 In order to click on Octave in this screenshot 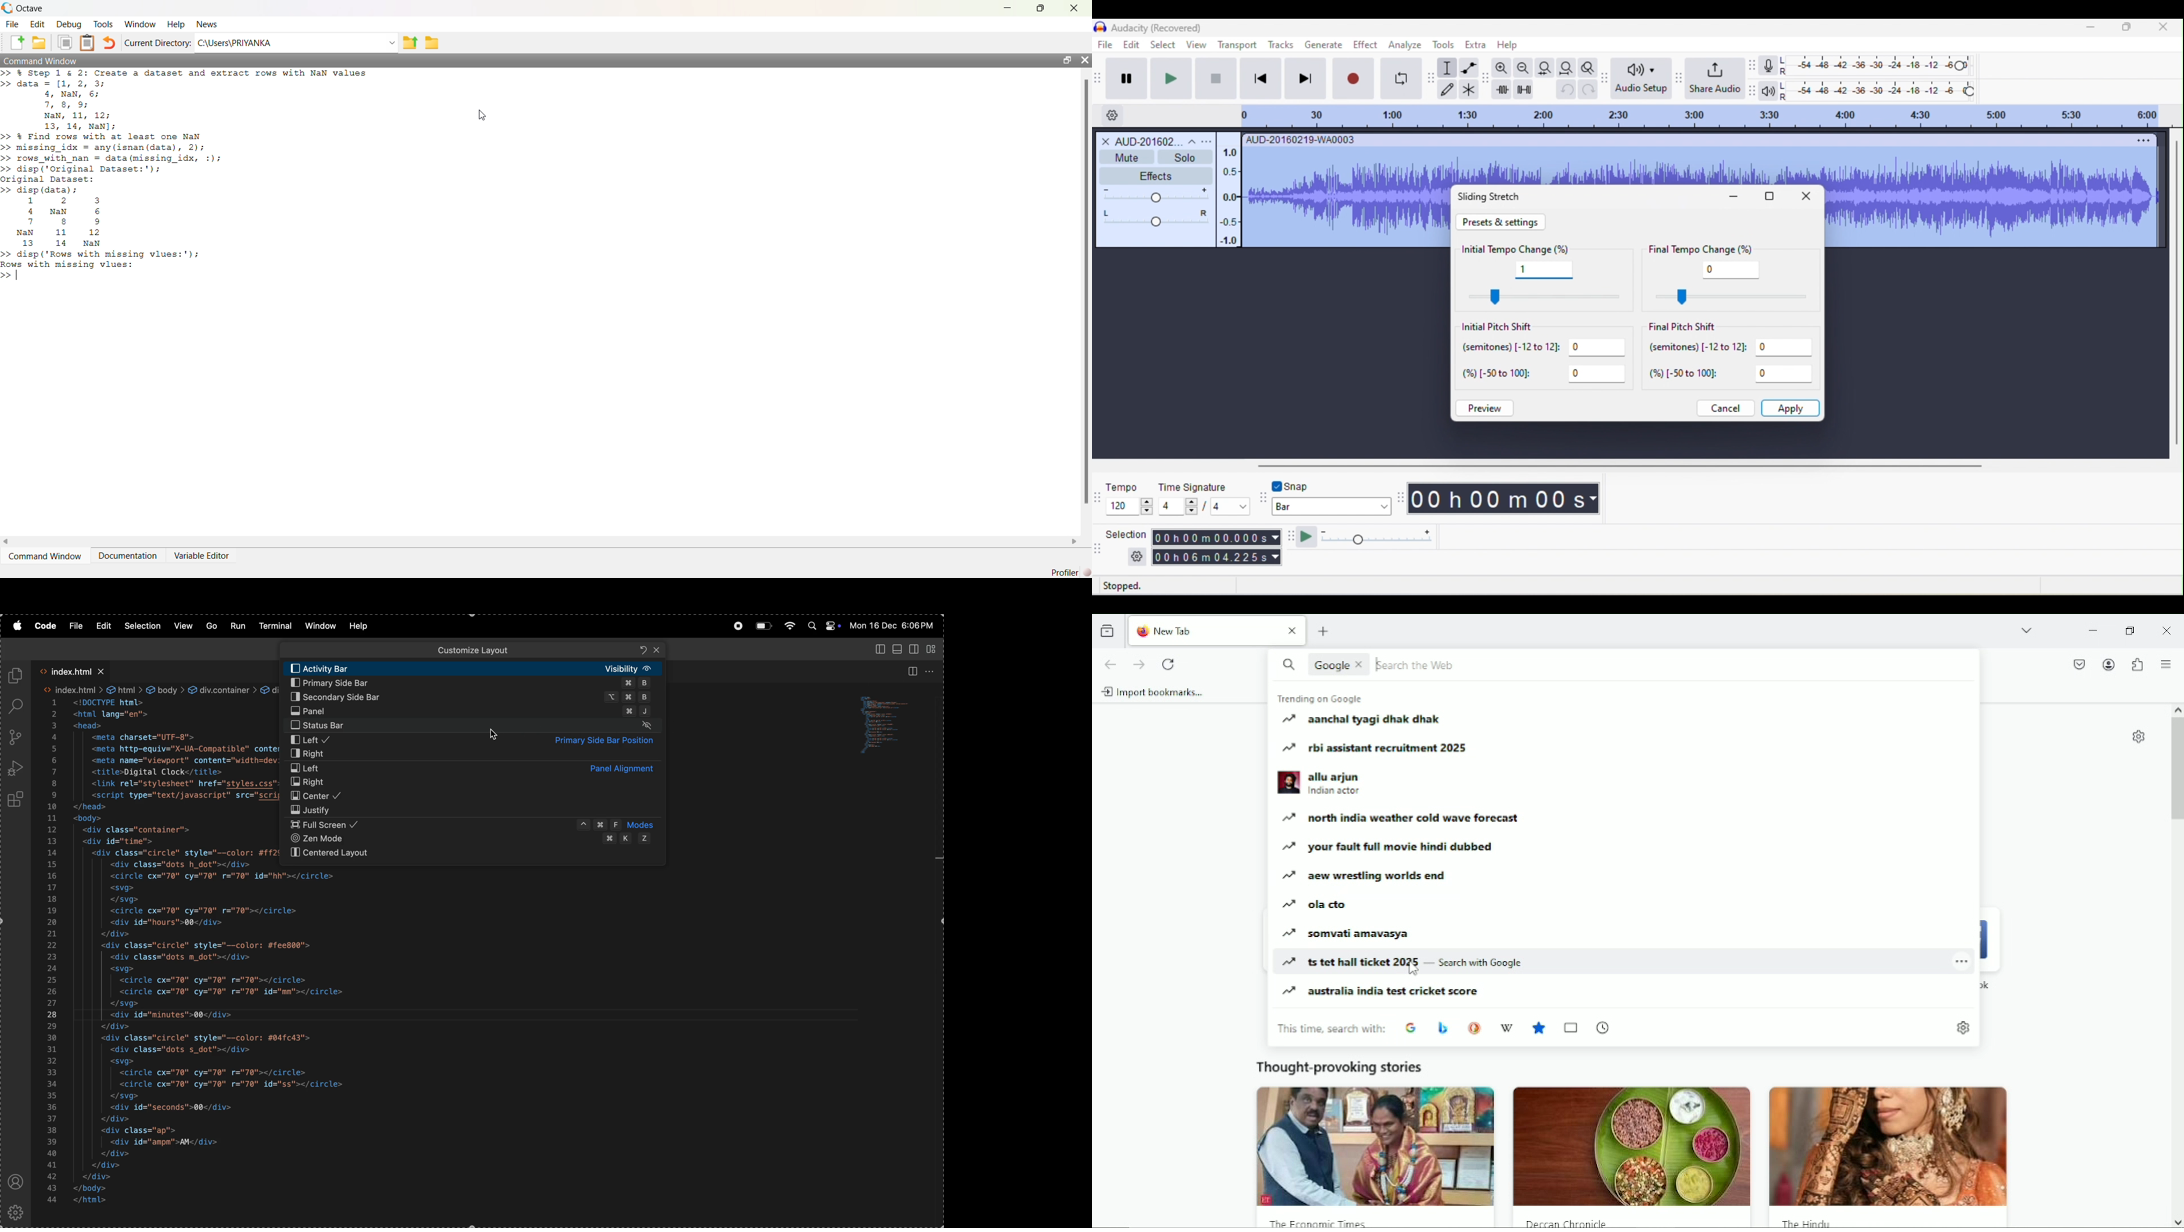, I will do `click(30, 8)`.